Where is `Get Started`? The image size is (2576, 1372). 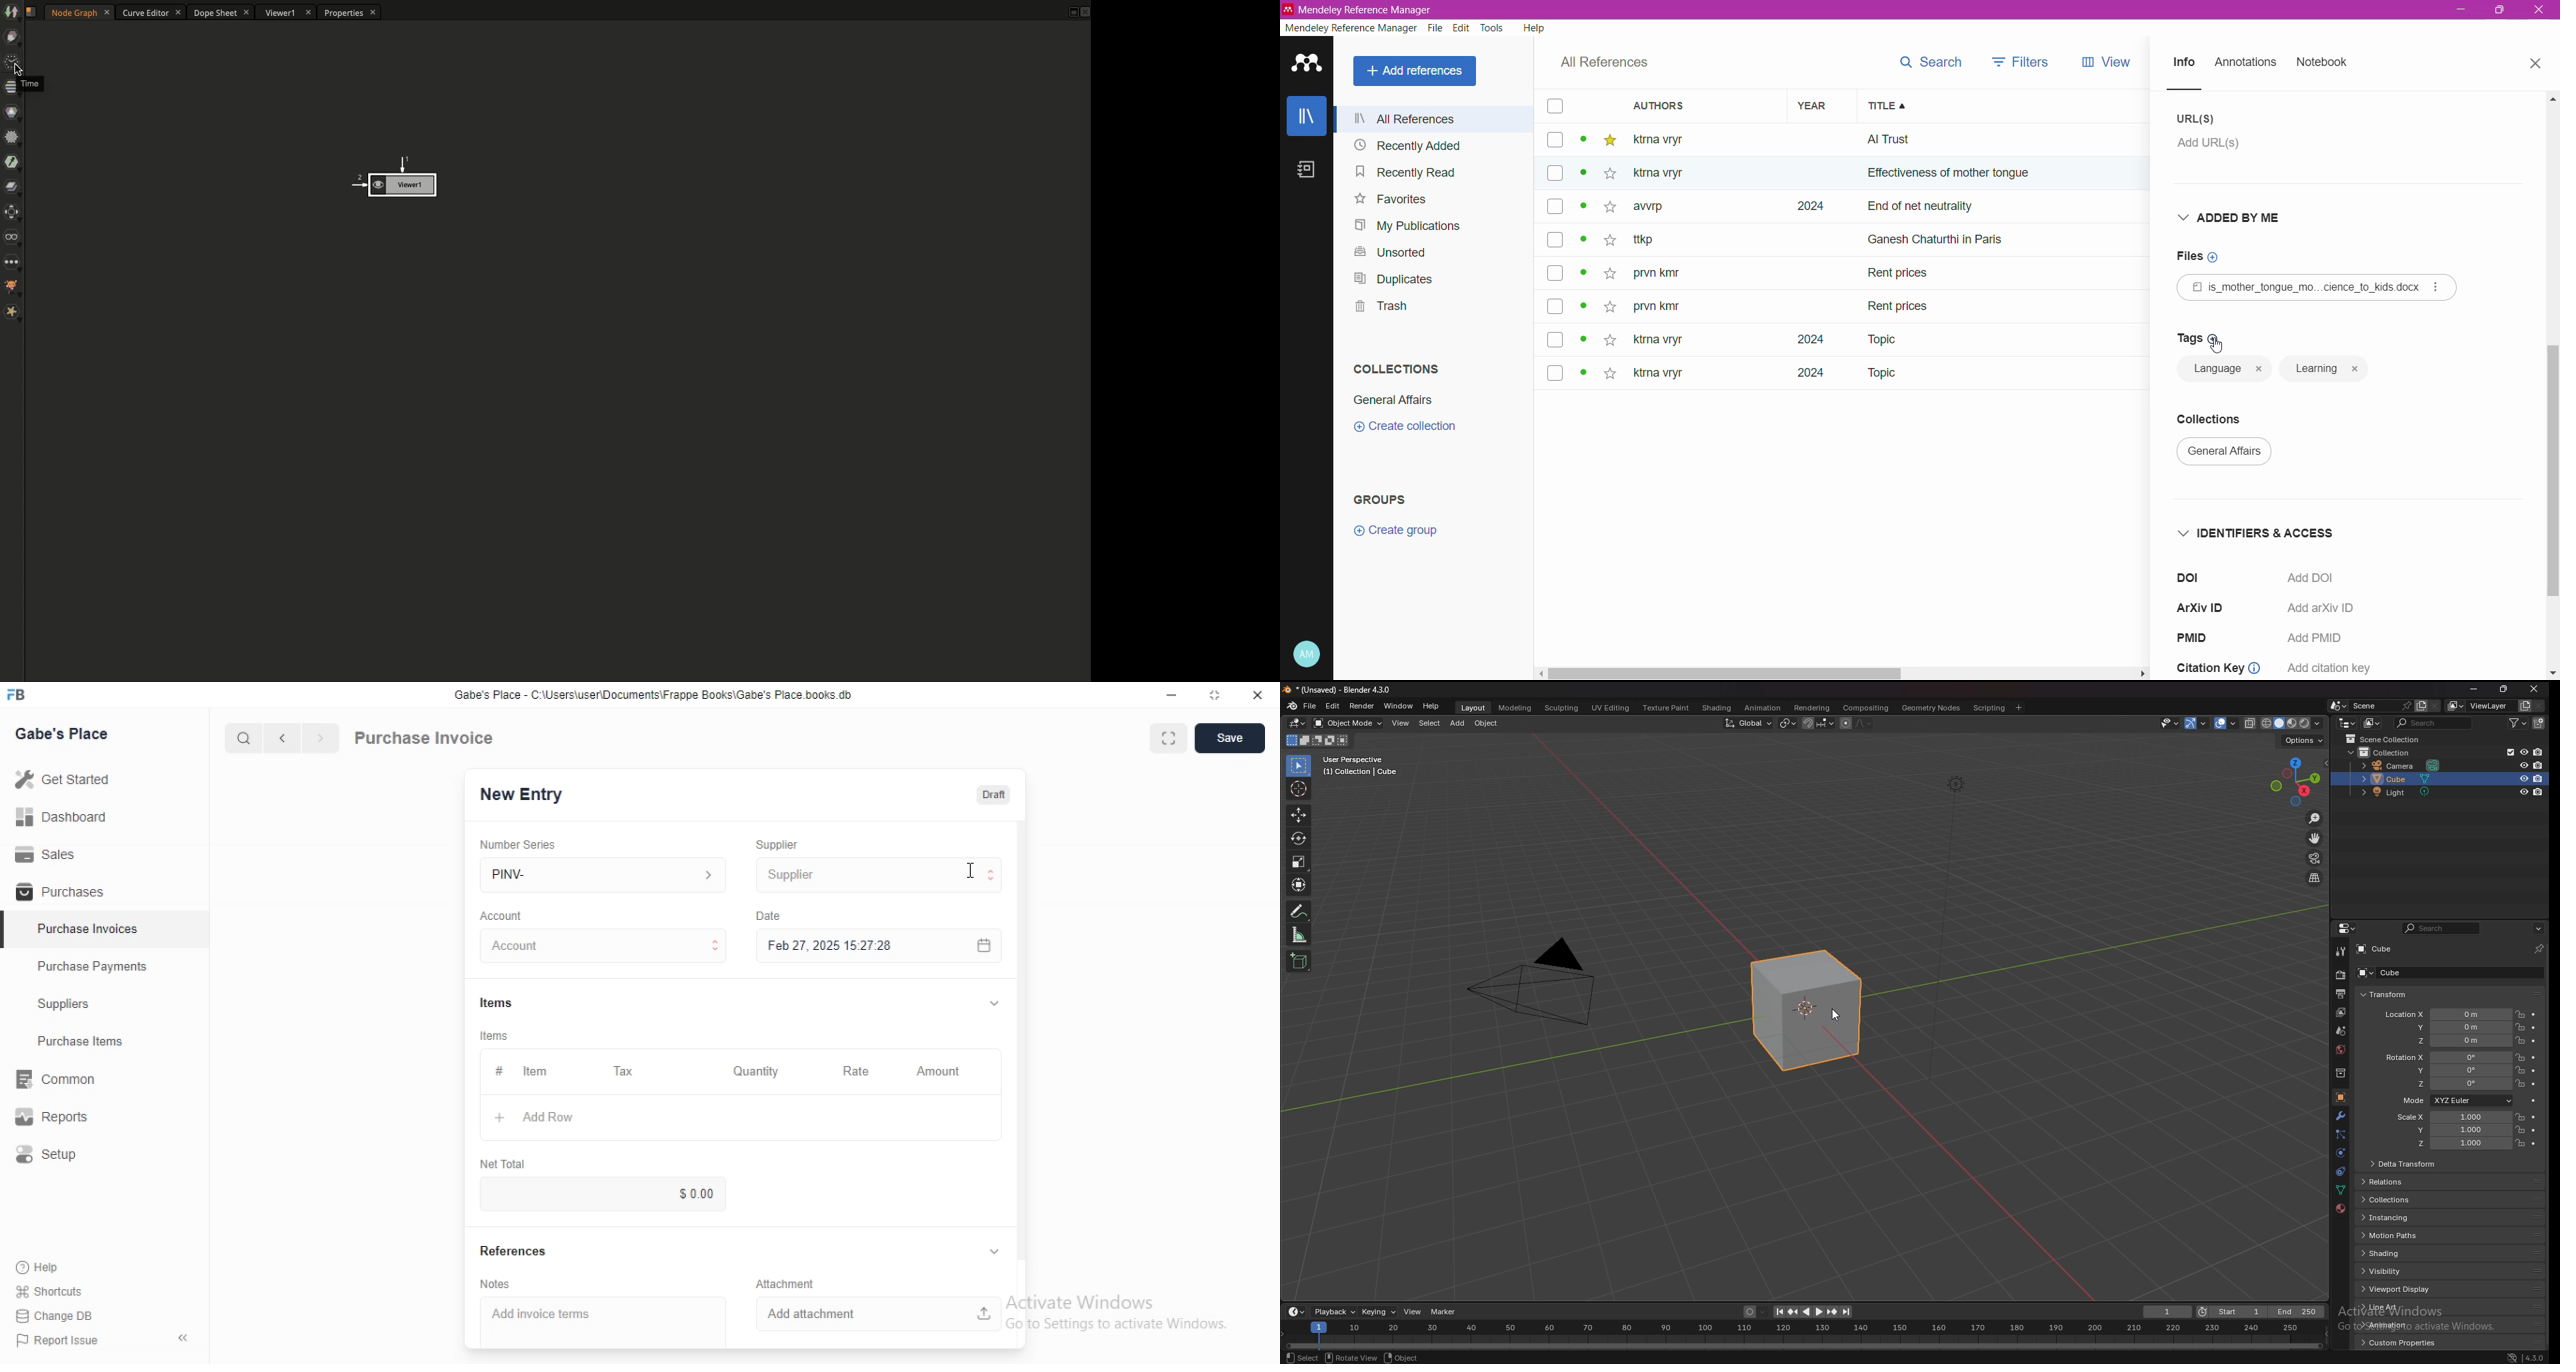
Get Started is located at coordinates (104, 779).